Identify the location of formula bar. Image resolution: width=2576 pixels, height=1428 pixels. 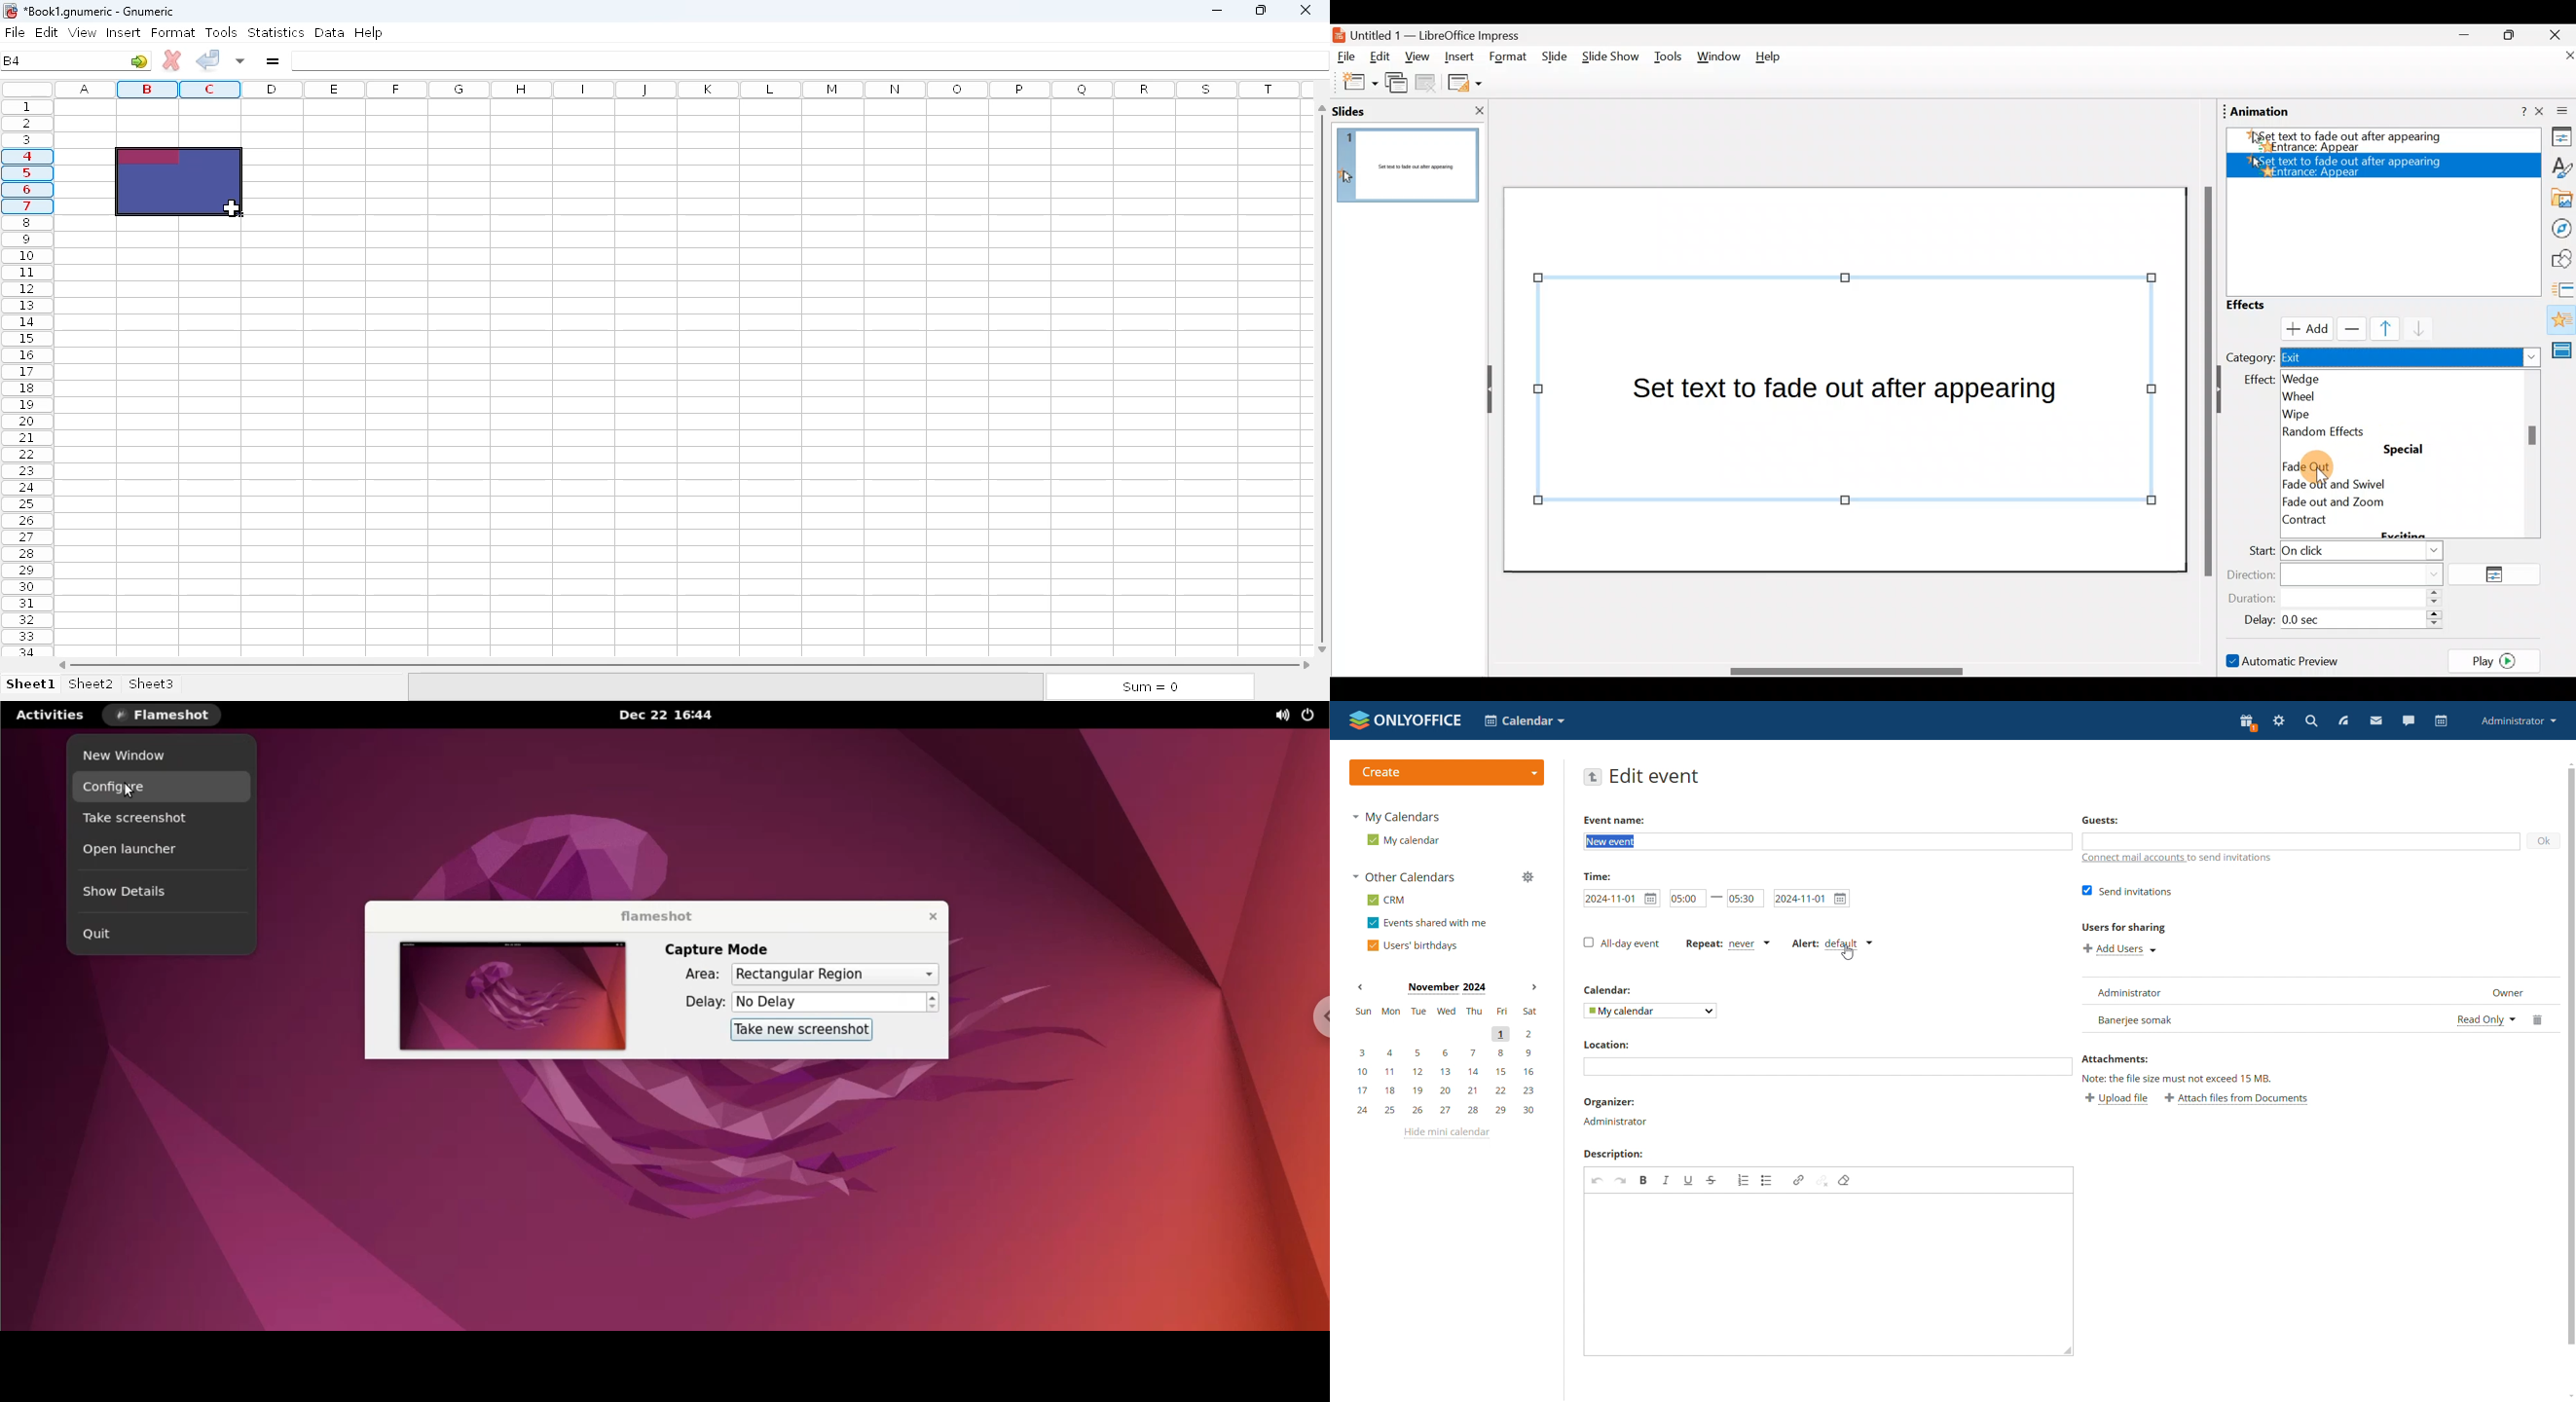
(810, 59).